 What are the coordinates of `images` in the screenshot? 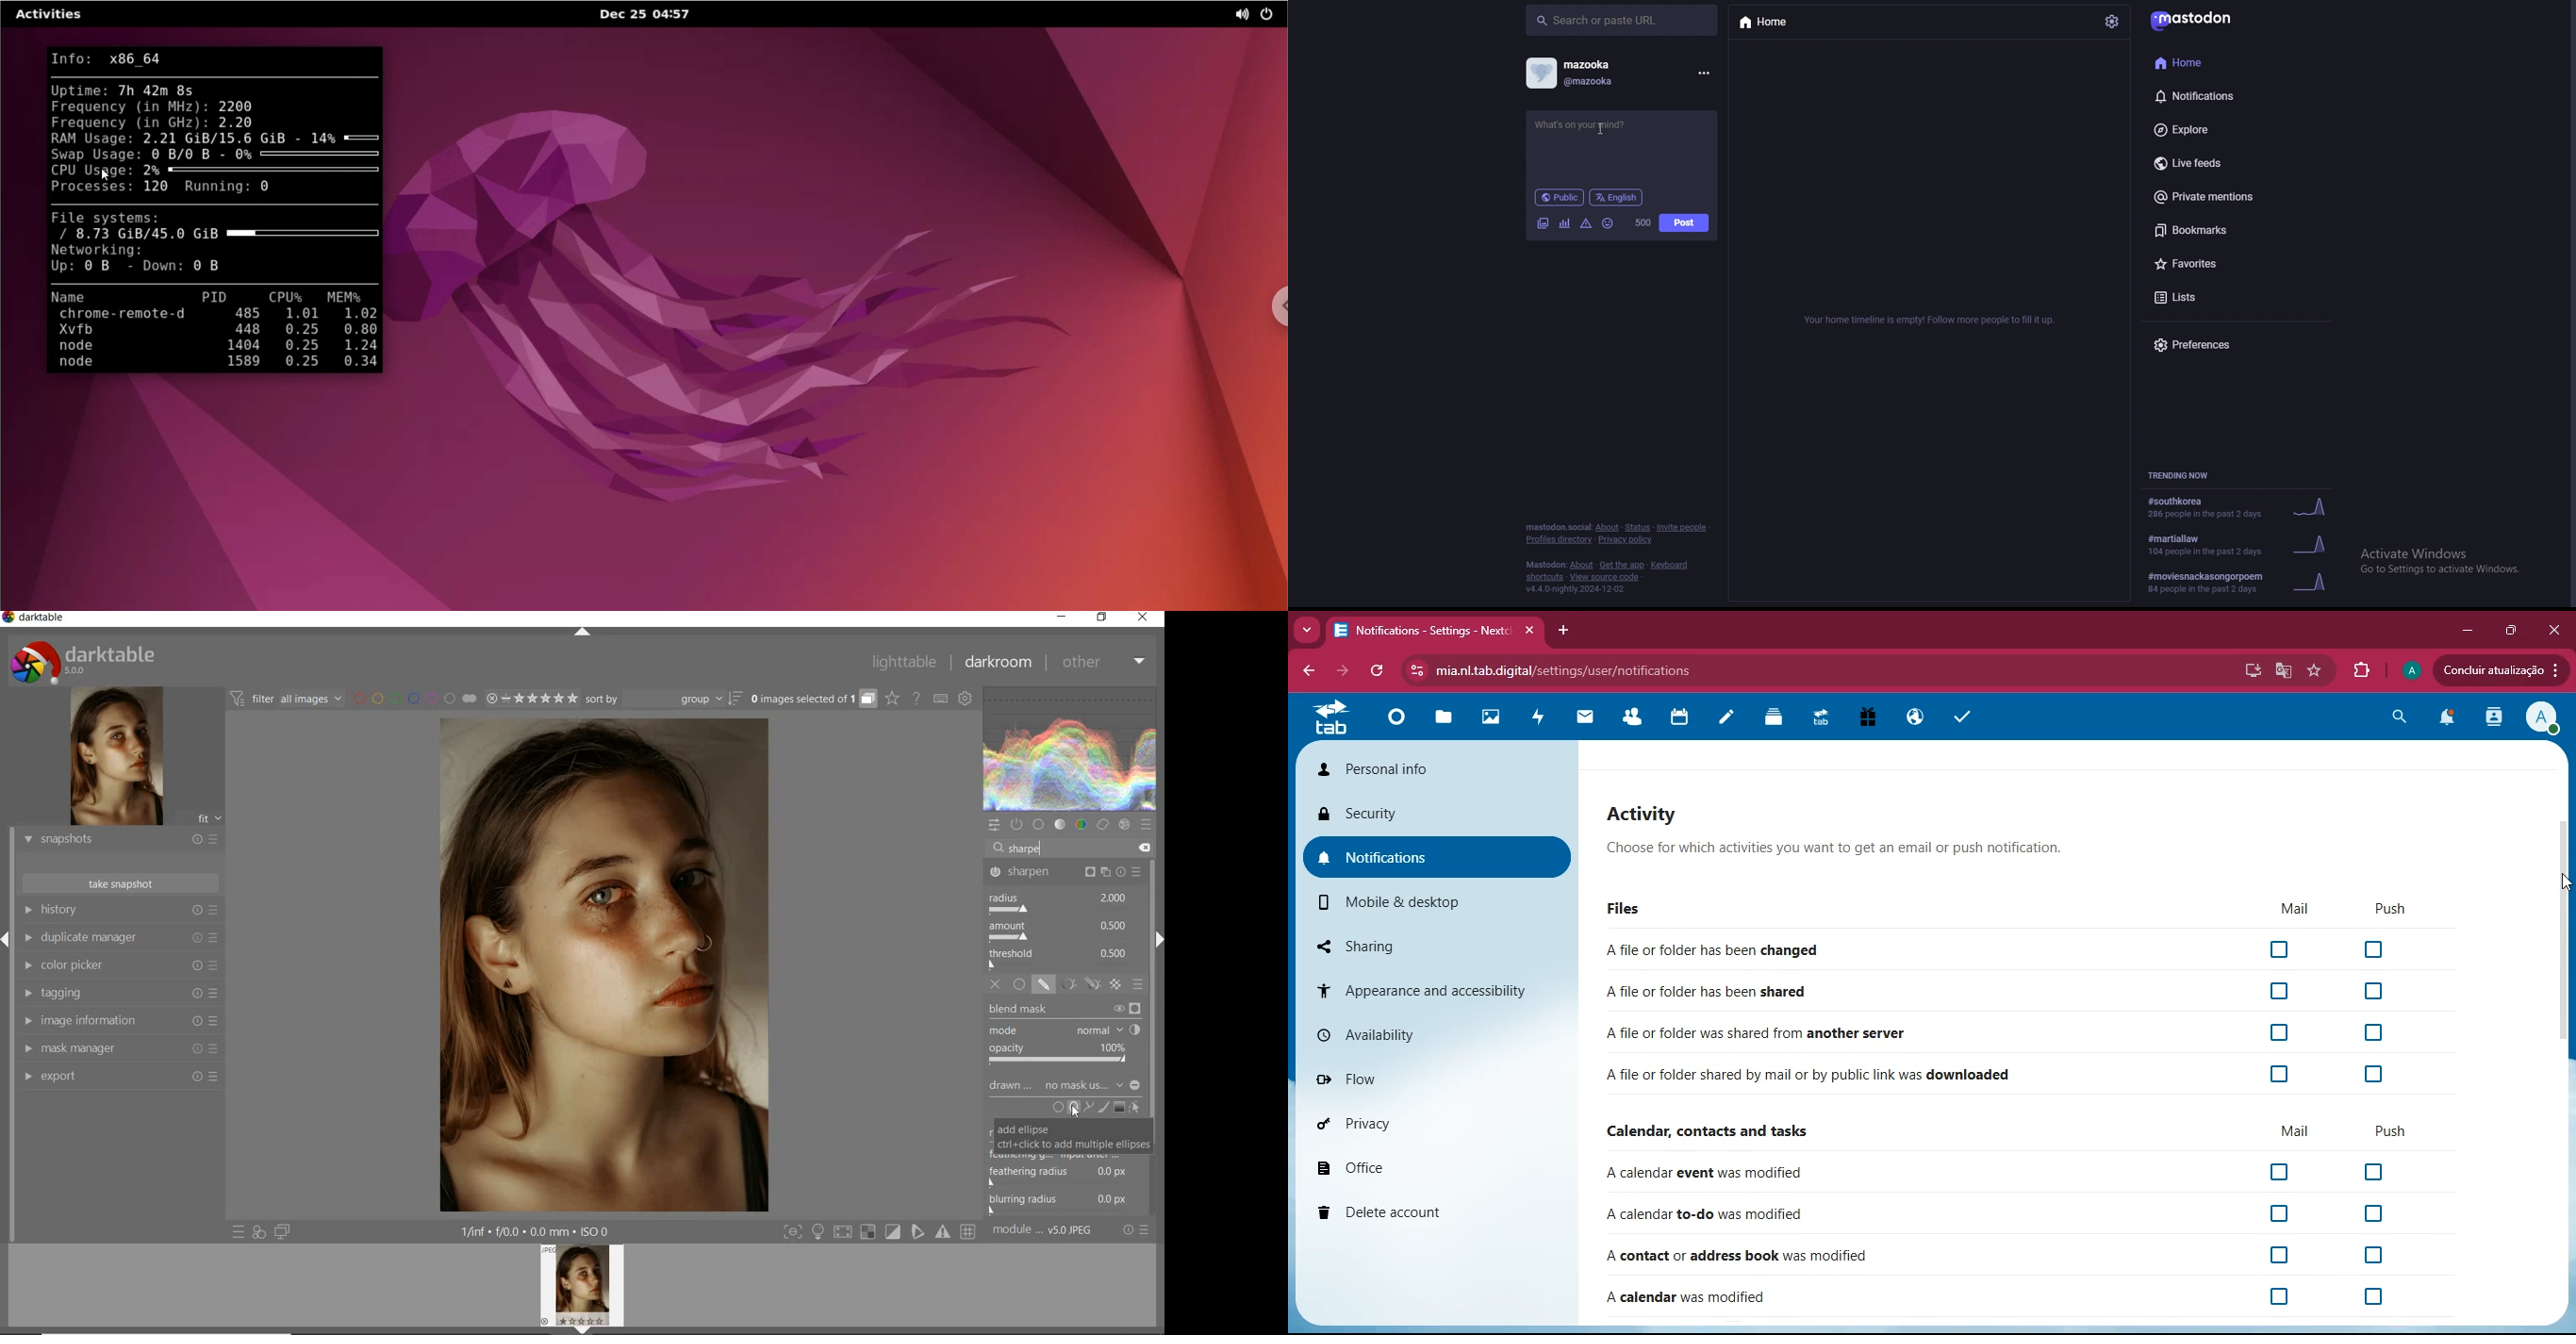 It's located at (1494, 718).